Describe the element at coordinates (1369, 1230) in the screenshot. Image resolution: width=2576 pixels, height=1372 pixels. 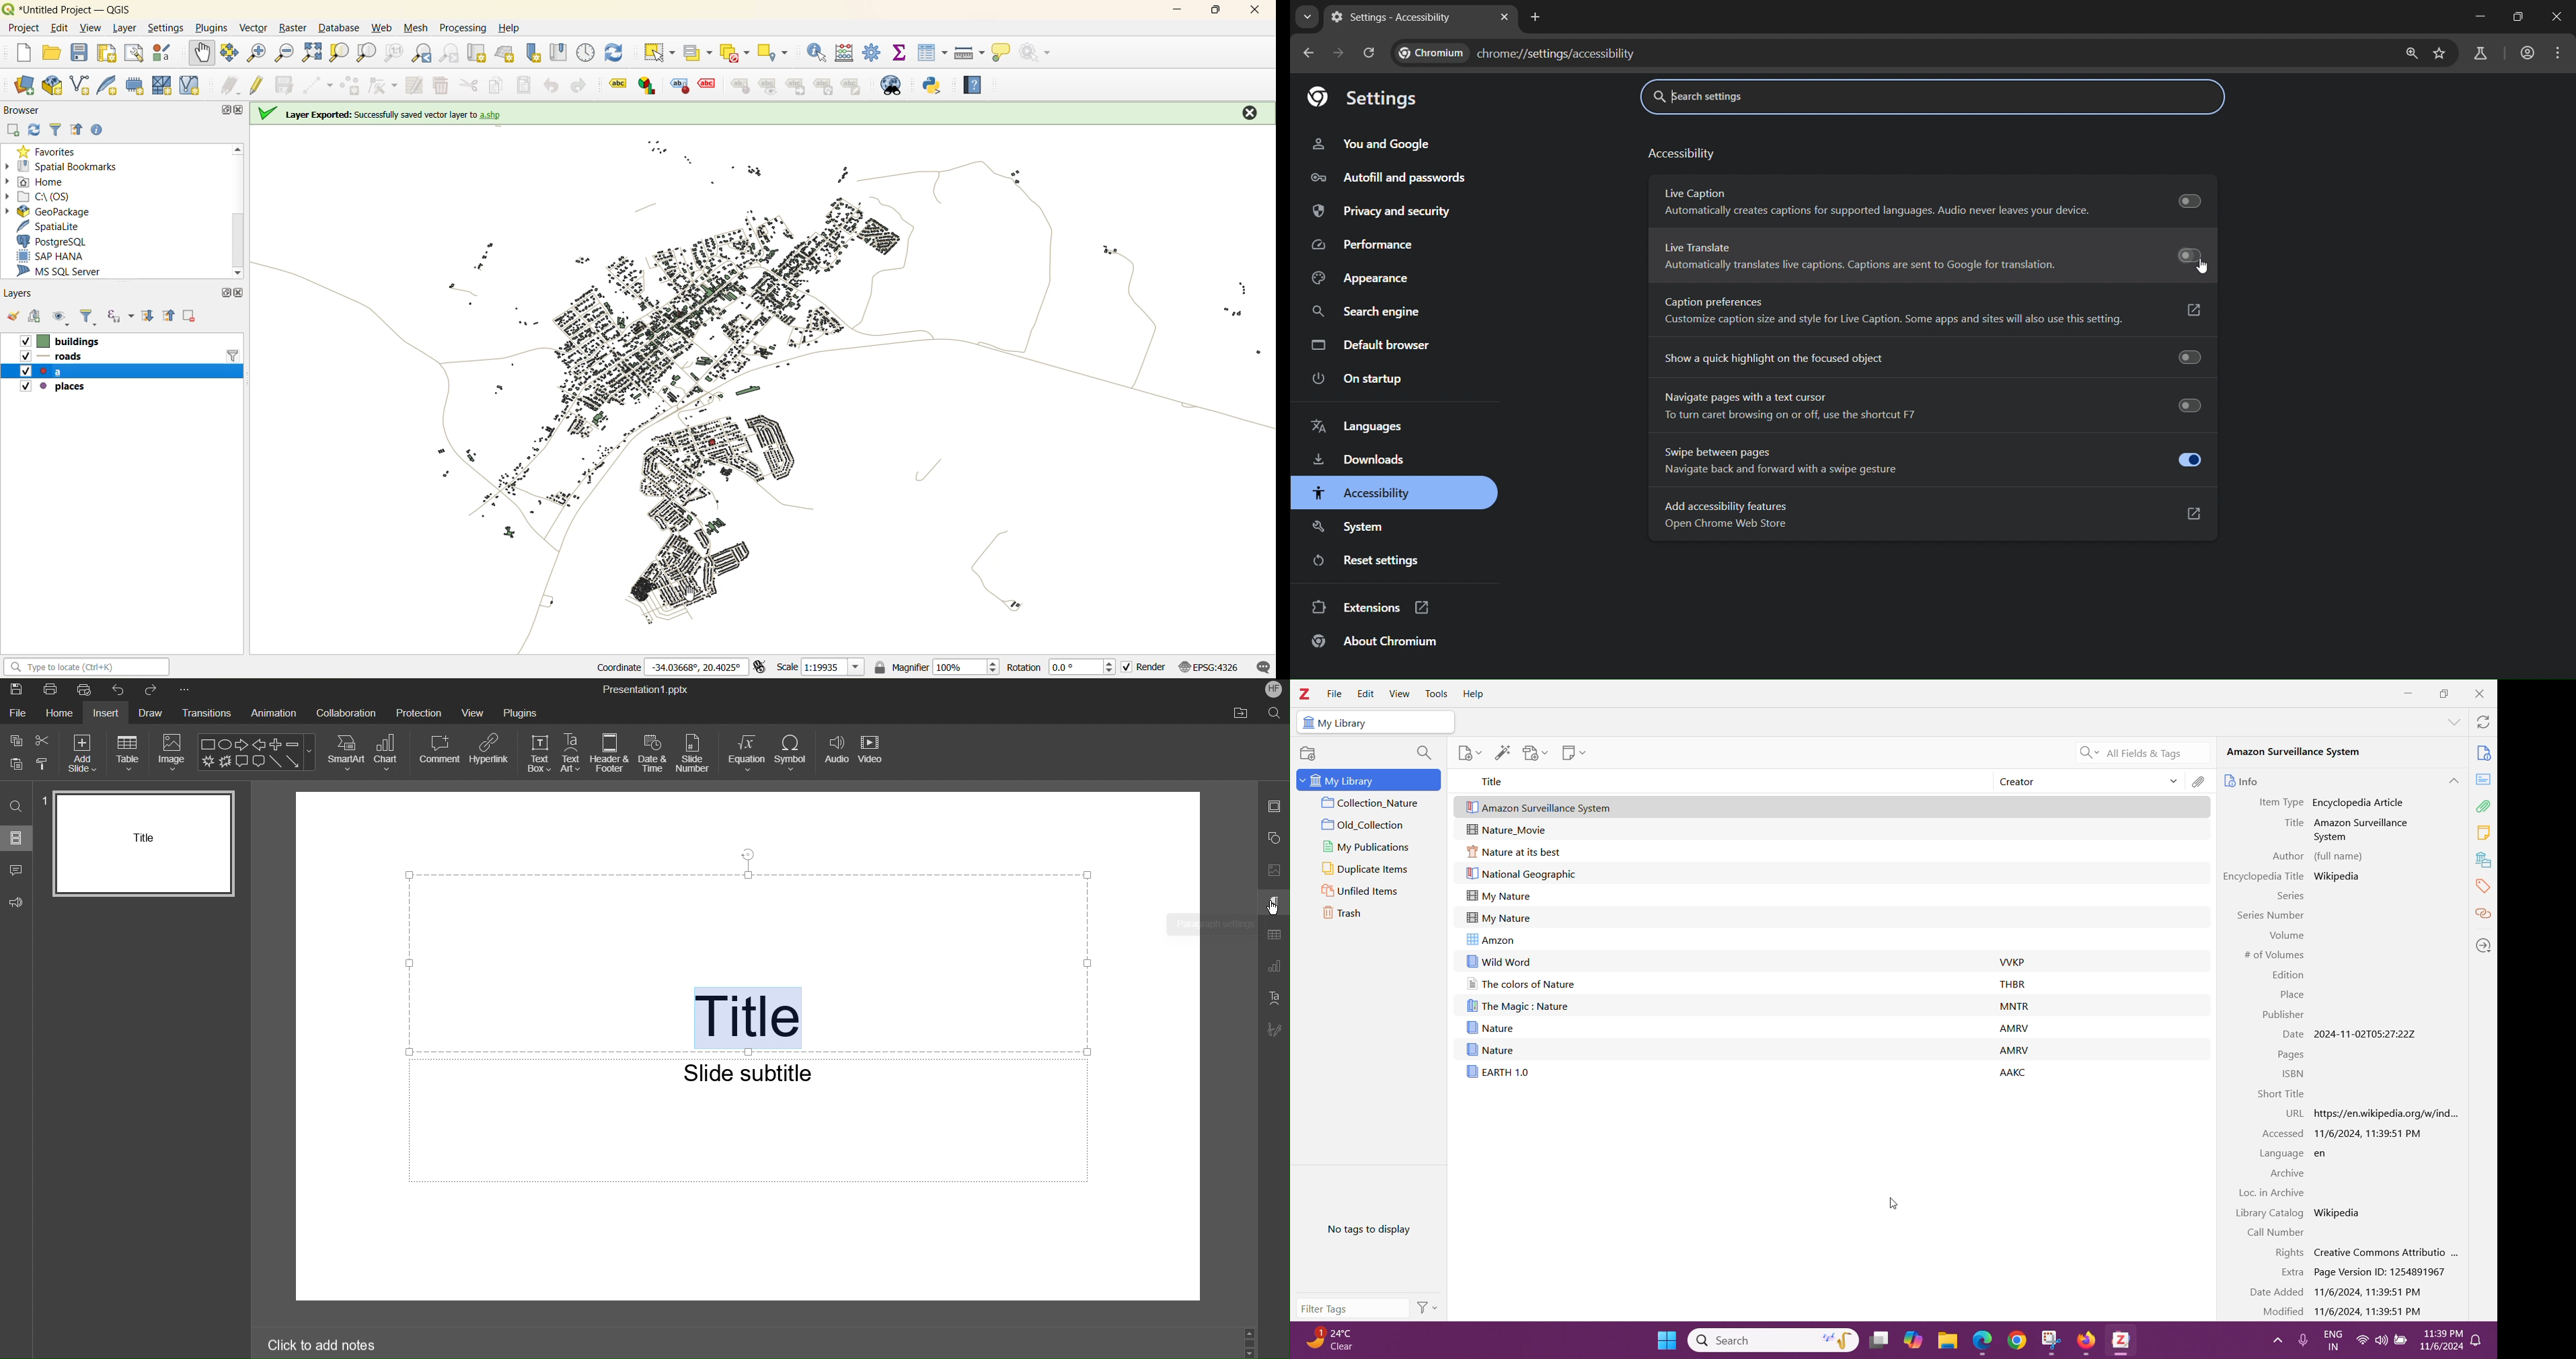
I see `No tags to display` at that location.